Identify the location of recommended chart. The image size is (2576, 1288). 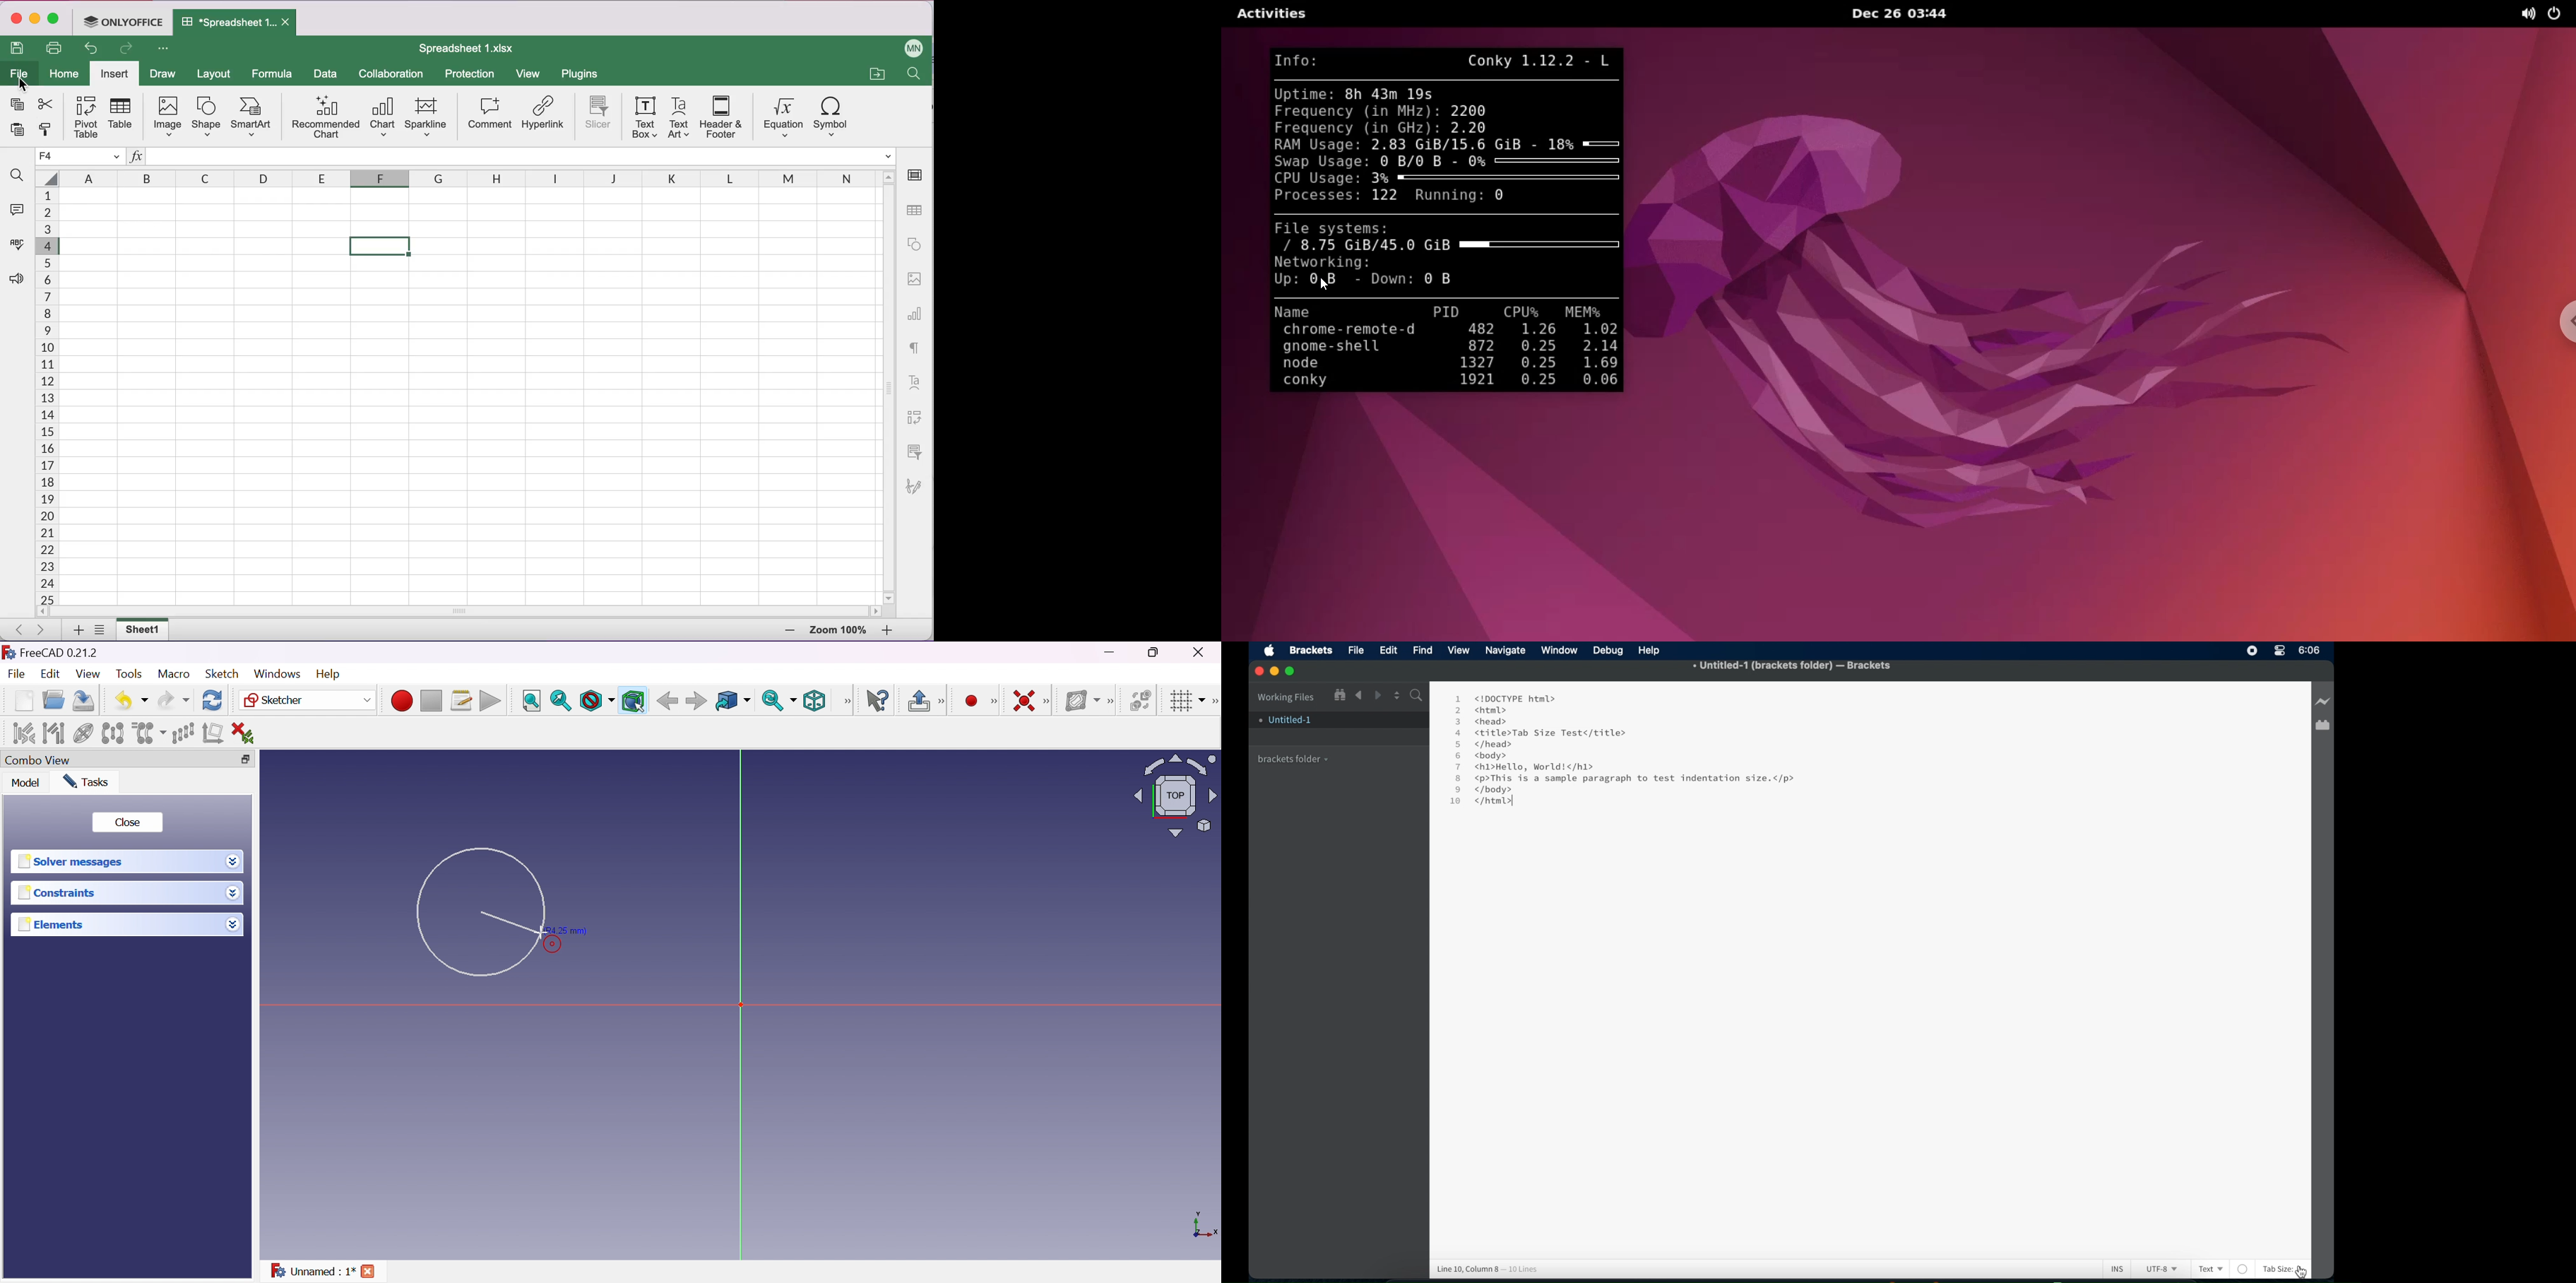
(325, 117).